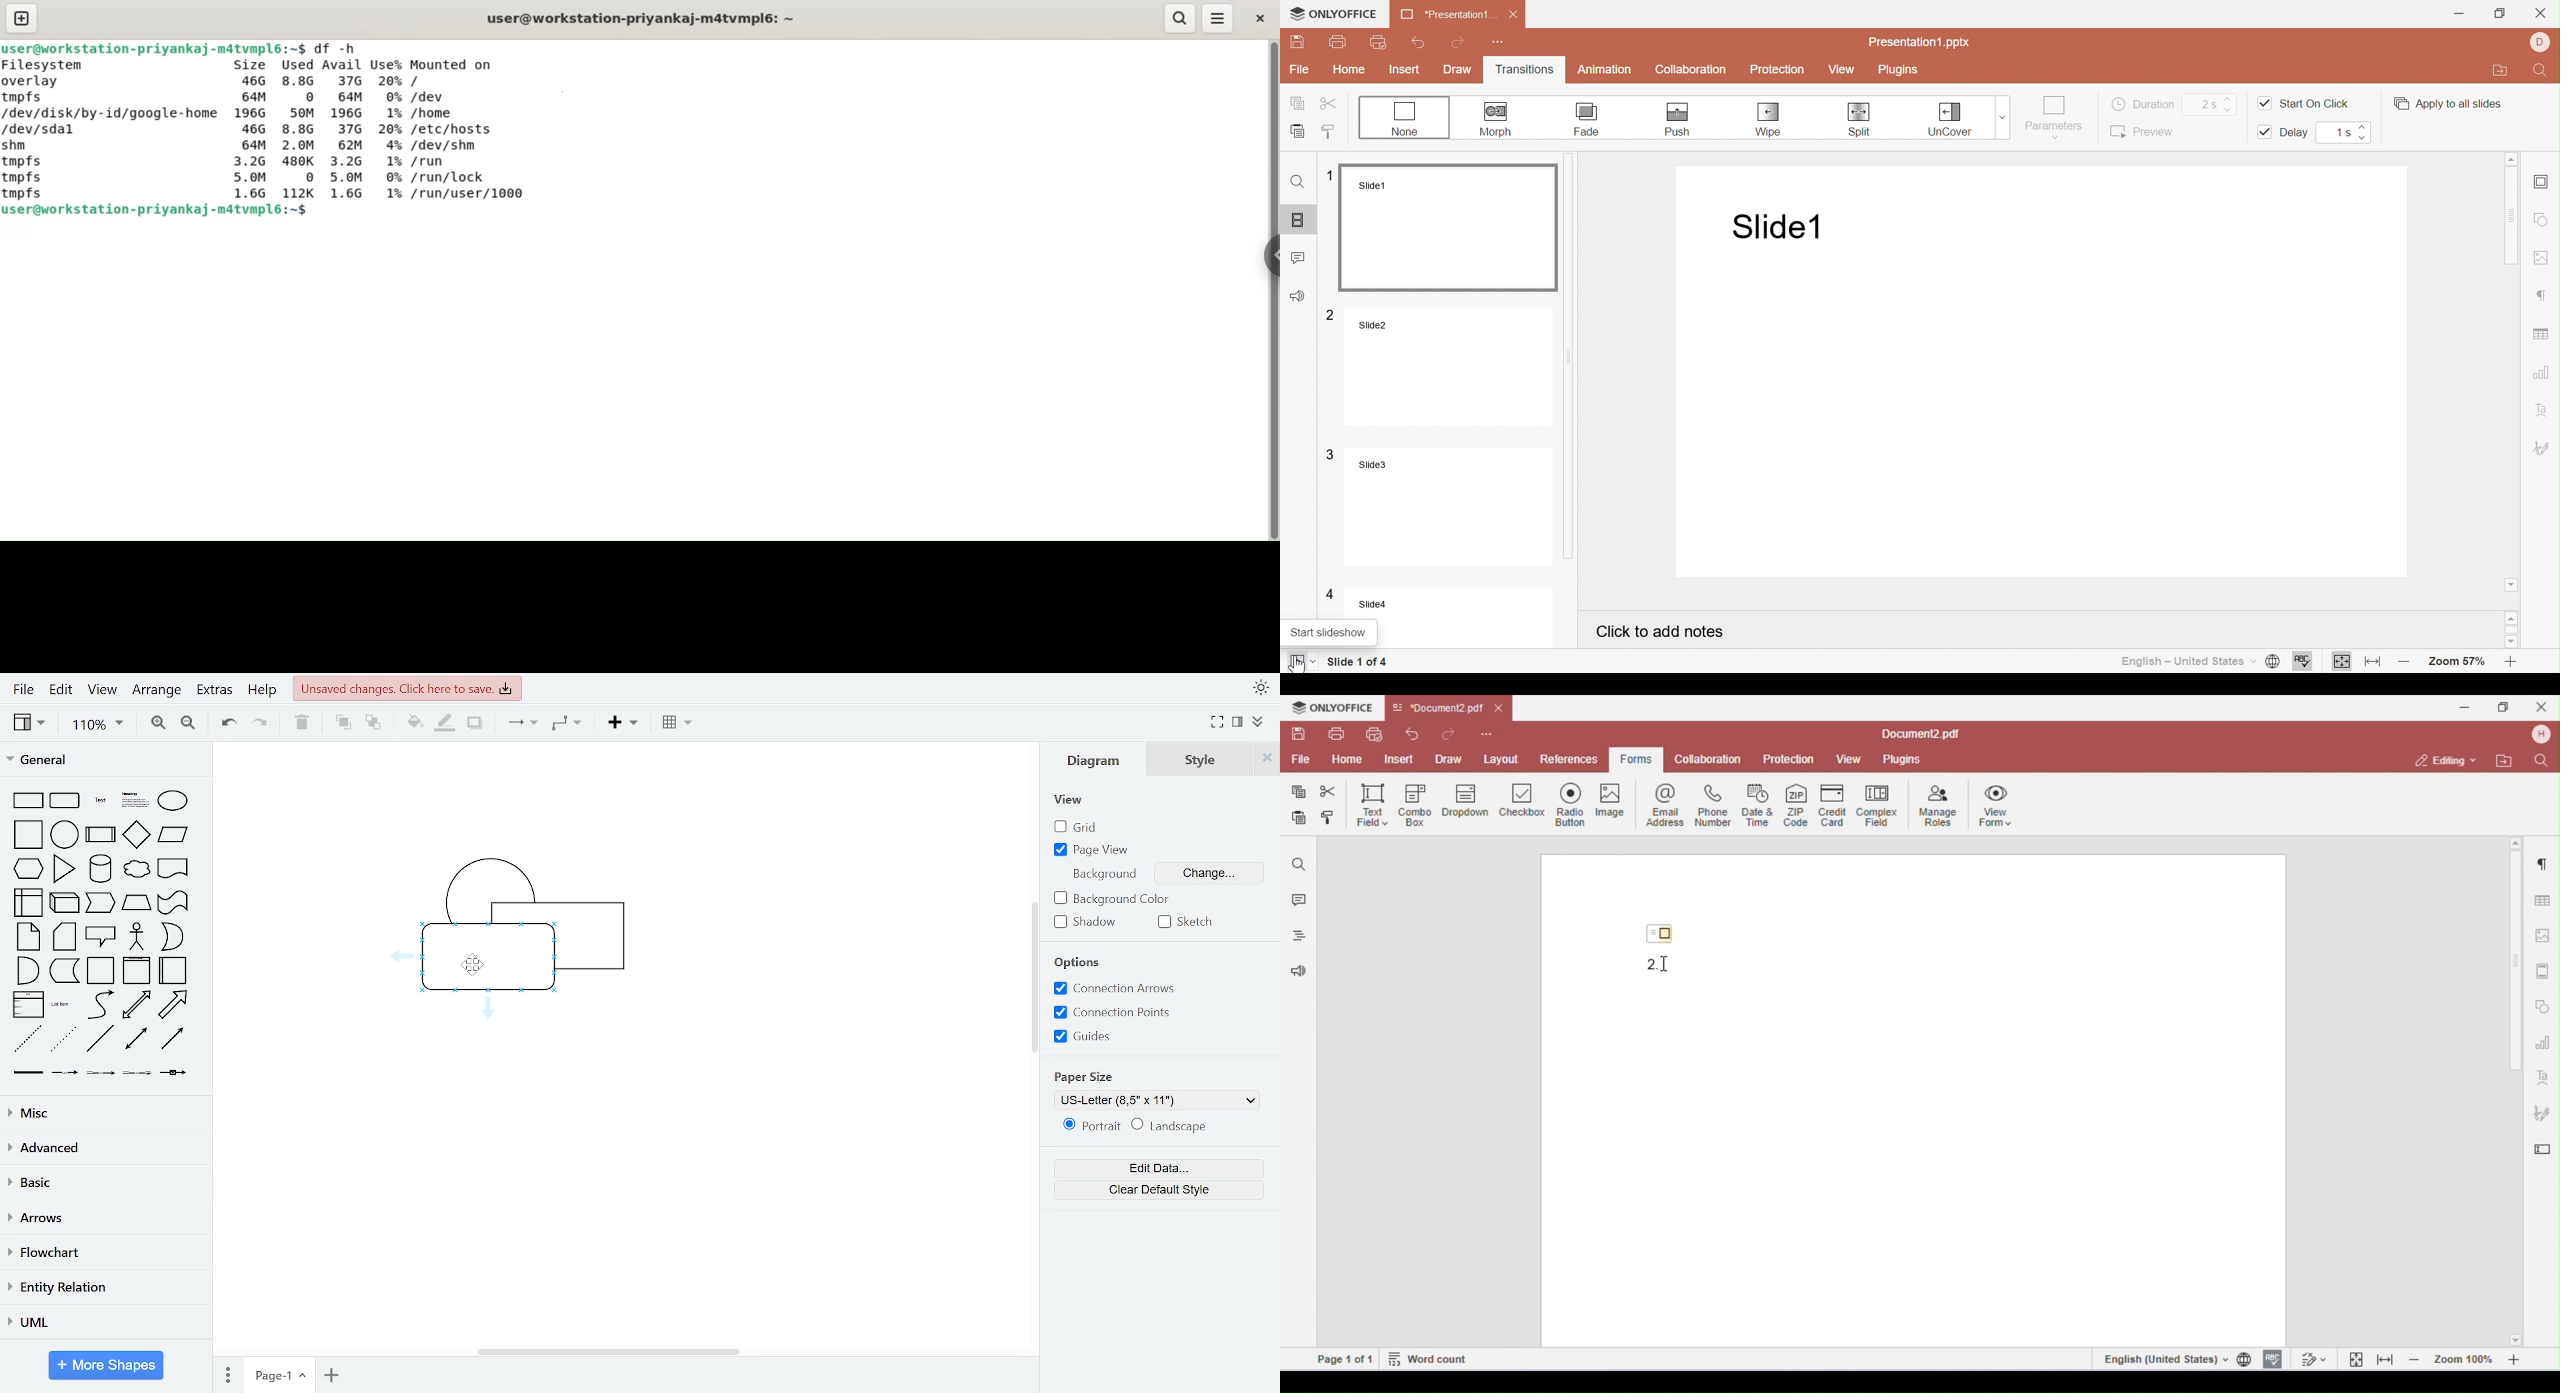  I want to click on US-Letter (8,5" x 11%), so click(1159, 1099).